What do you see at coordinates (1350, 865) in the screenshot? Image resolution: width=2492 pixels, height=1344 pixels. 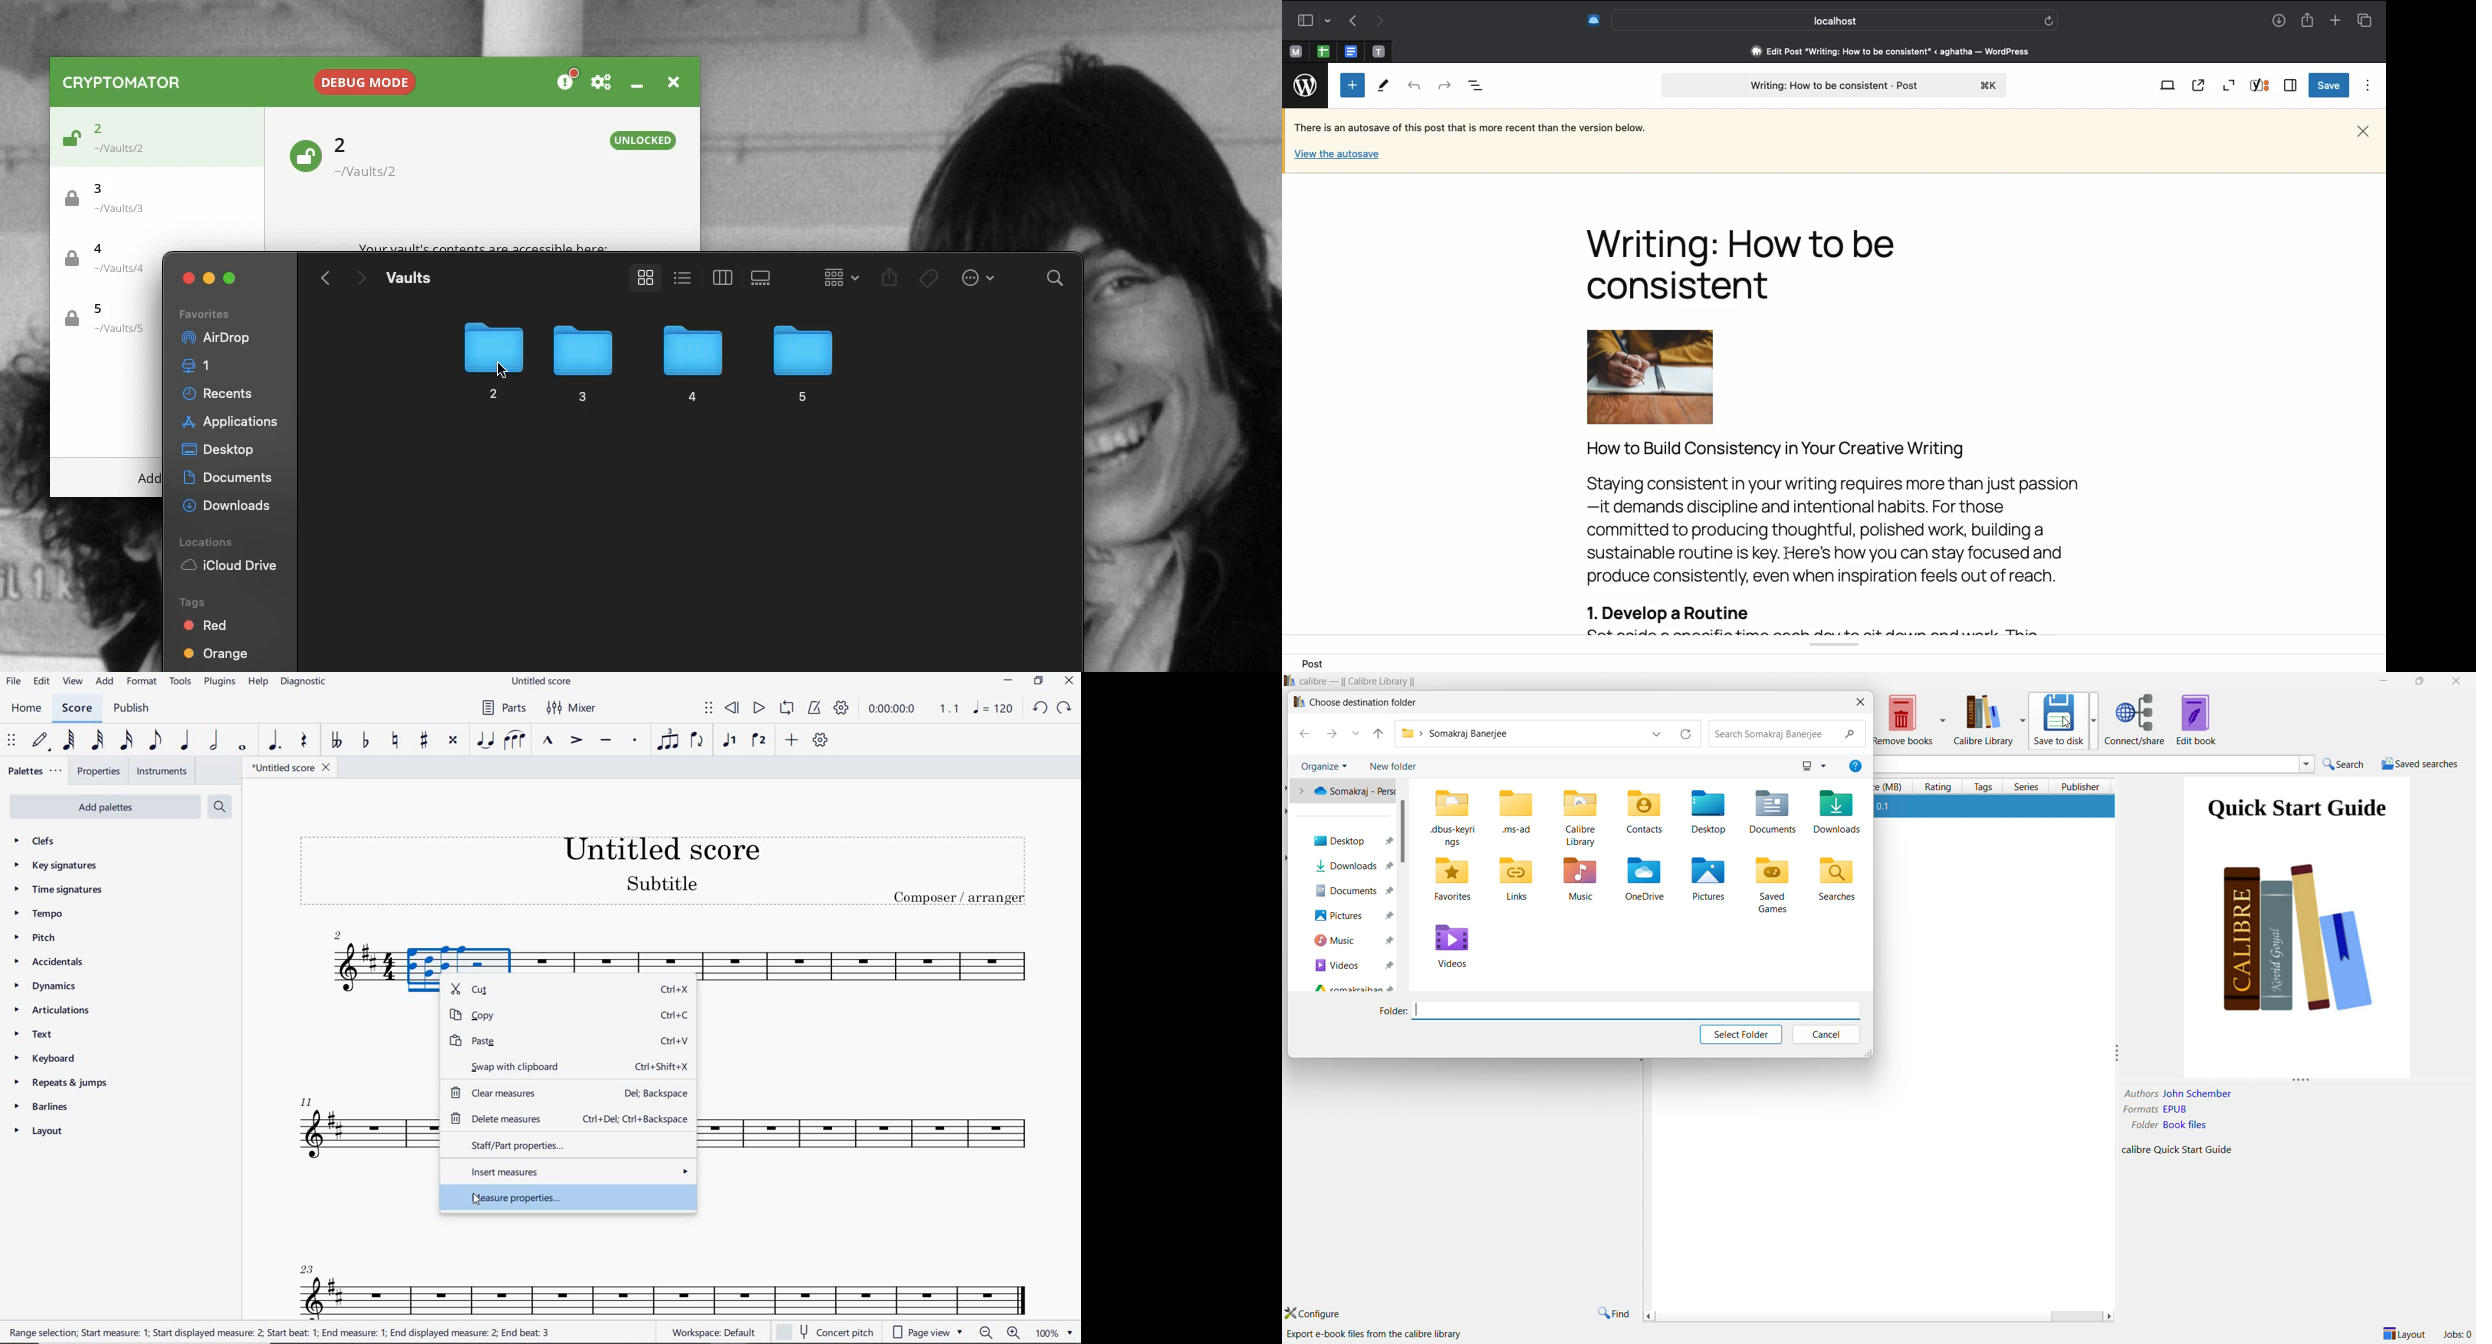 I see `Downloads` at bounding box center [1350, 865].